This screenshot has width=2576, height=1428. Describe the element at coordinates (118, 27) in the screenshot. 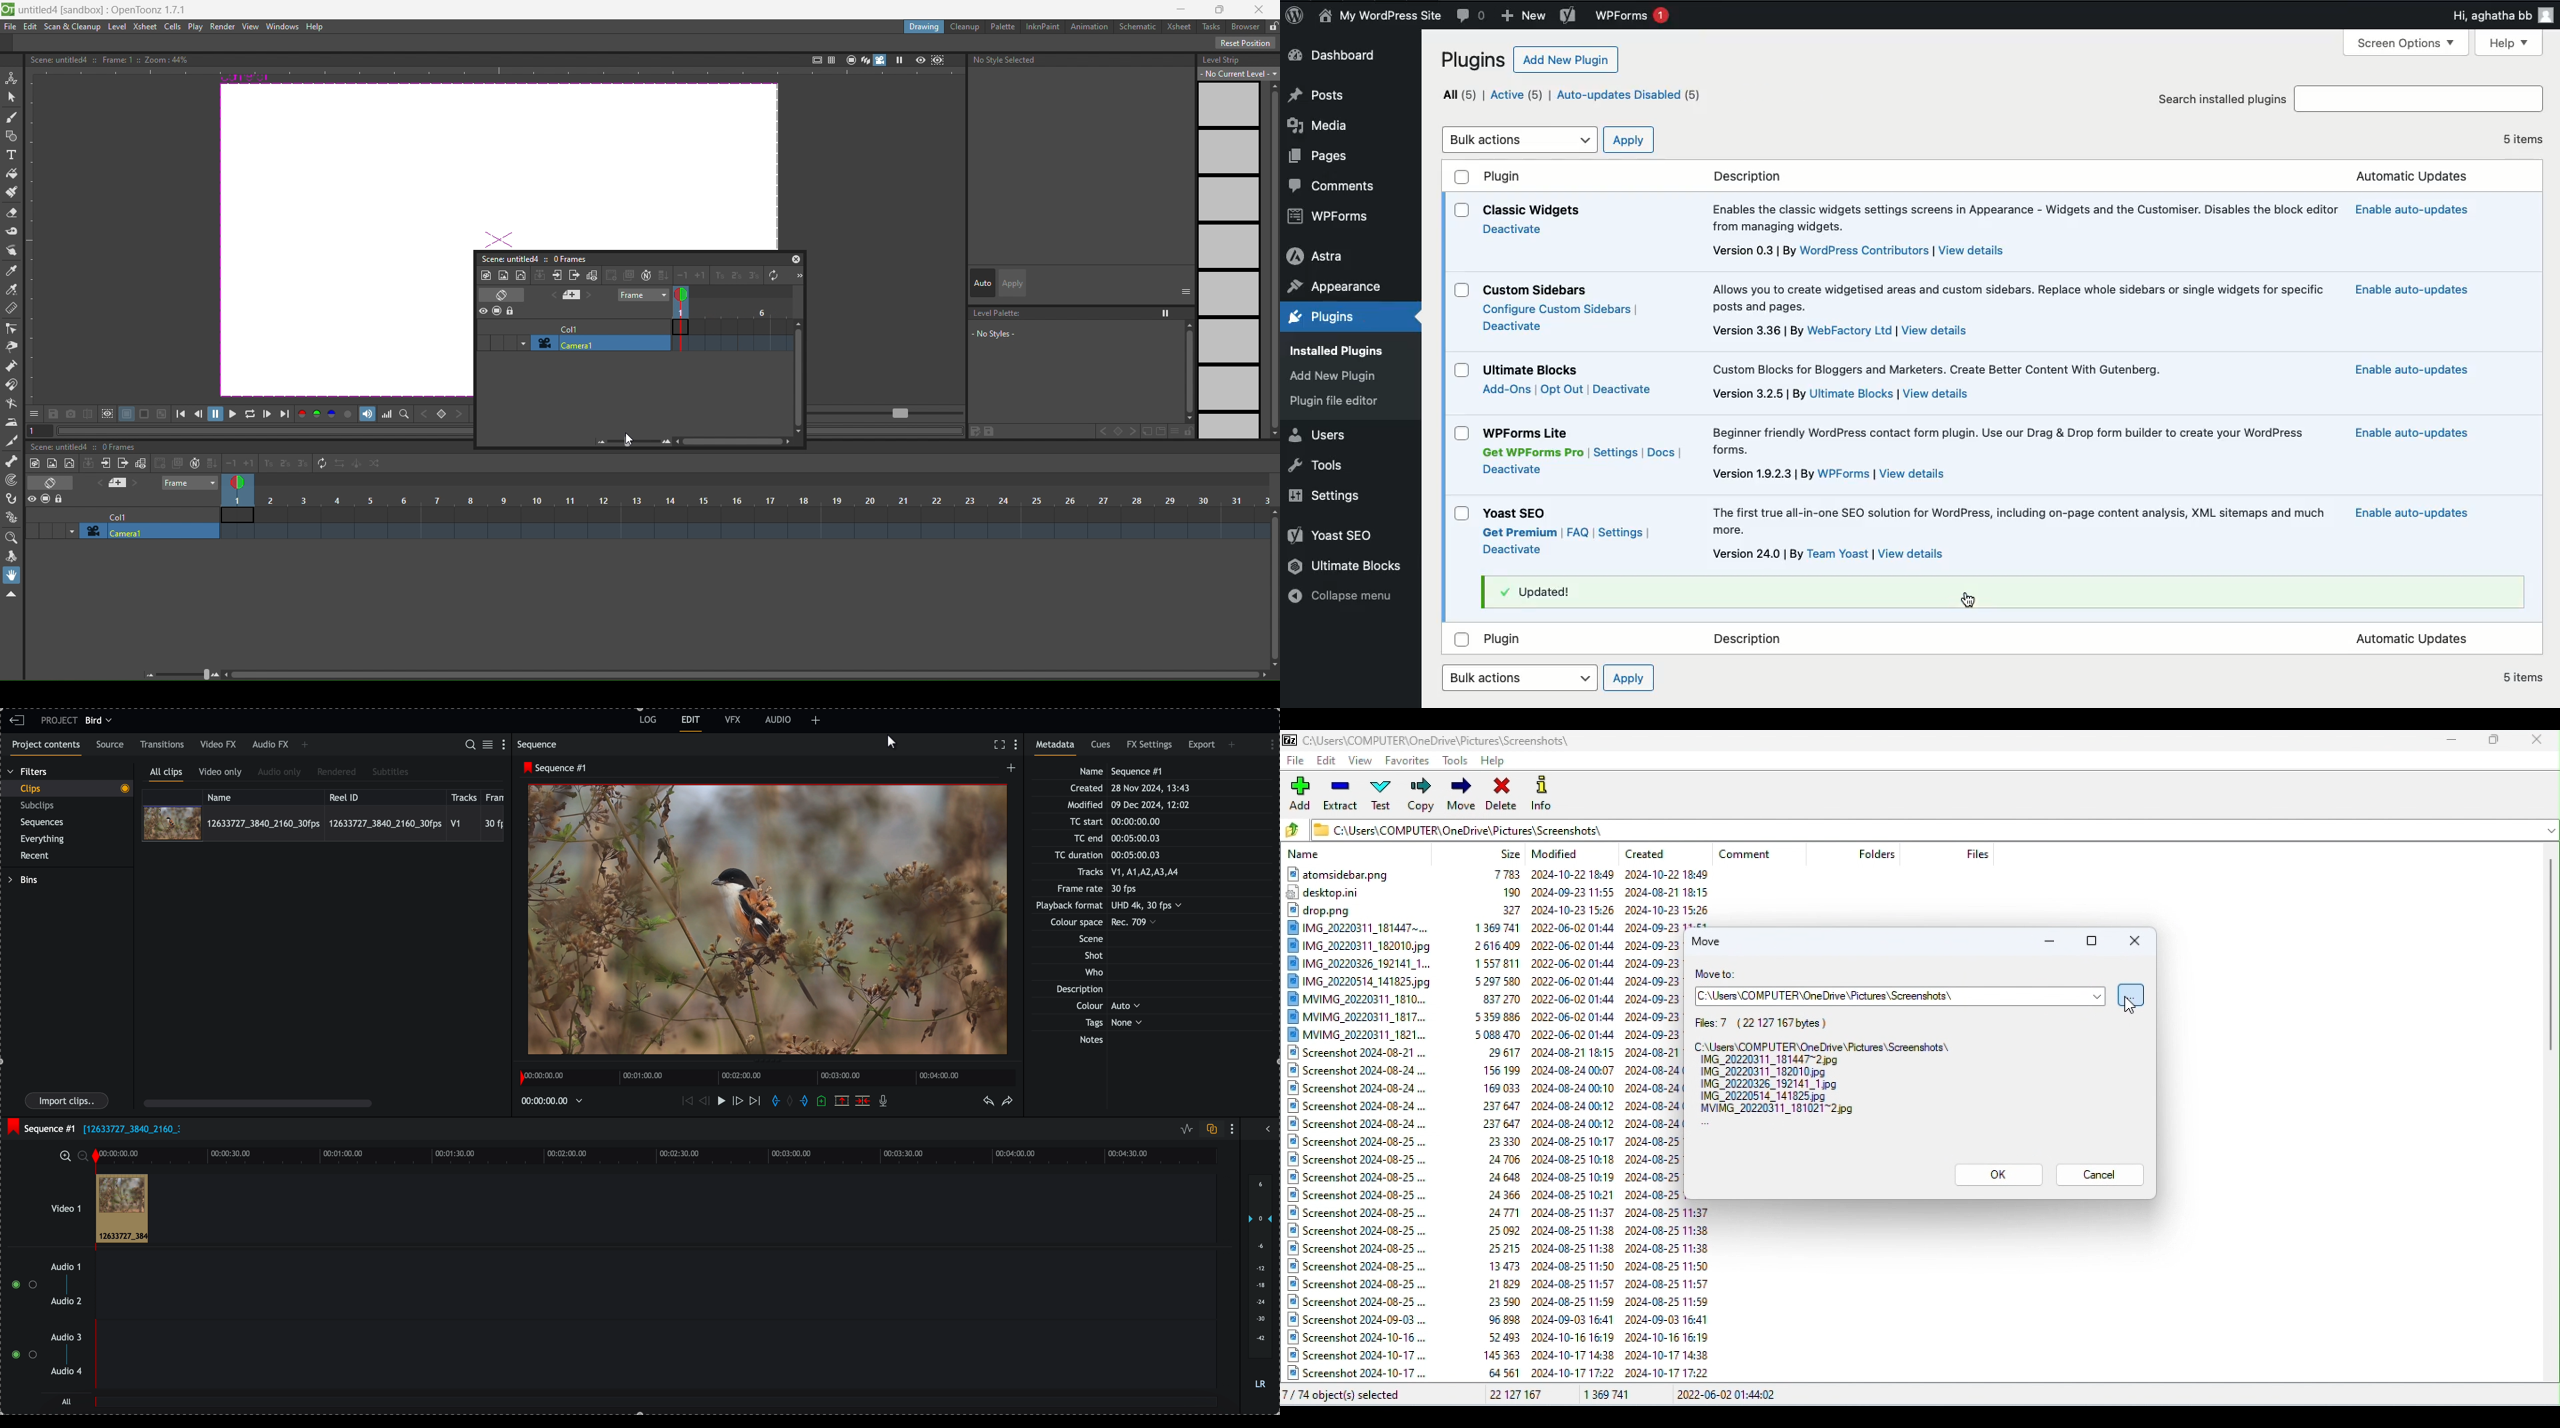

I see `level` at that location.